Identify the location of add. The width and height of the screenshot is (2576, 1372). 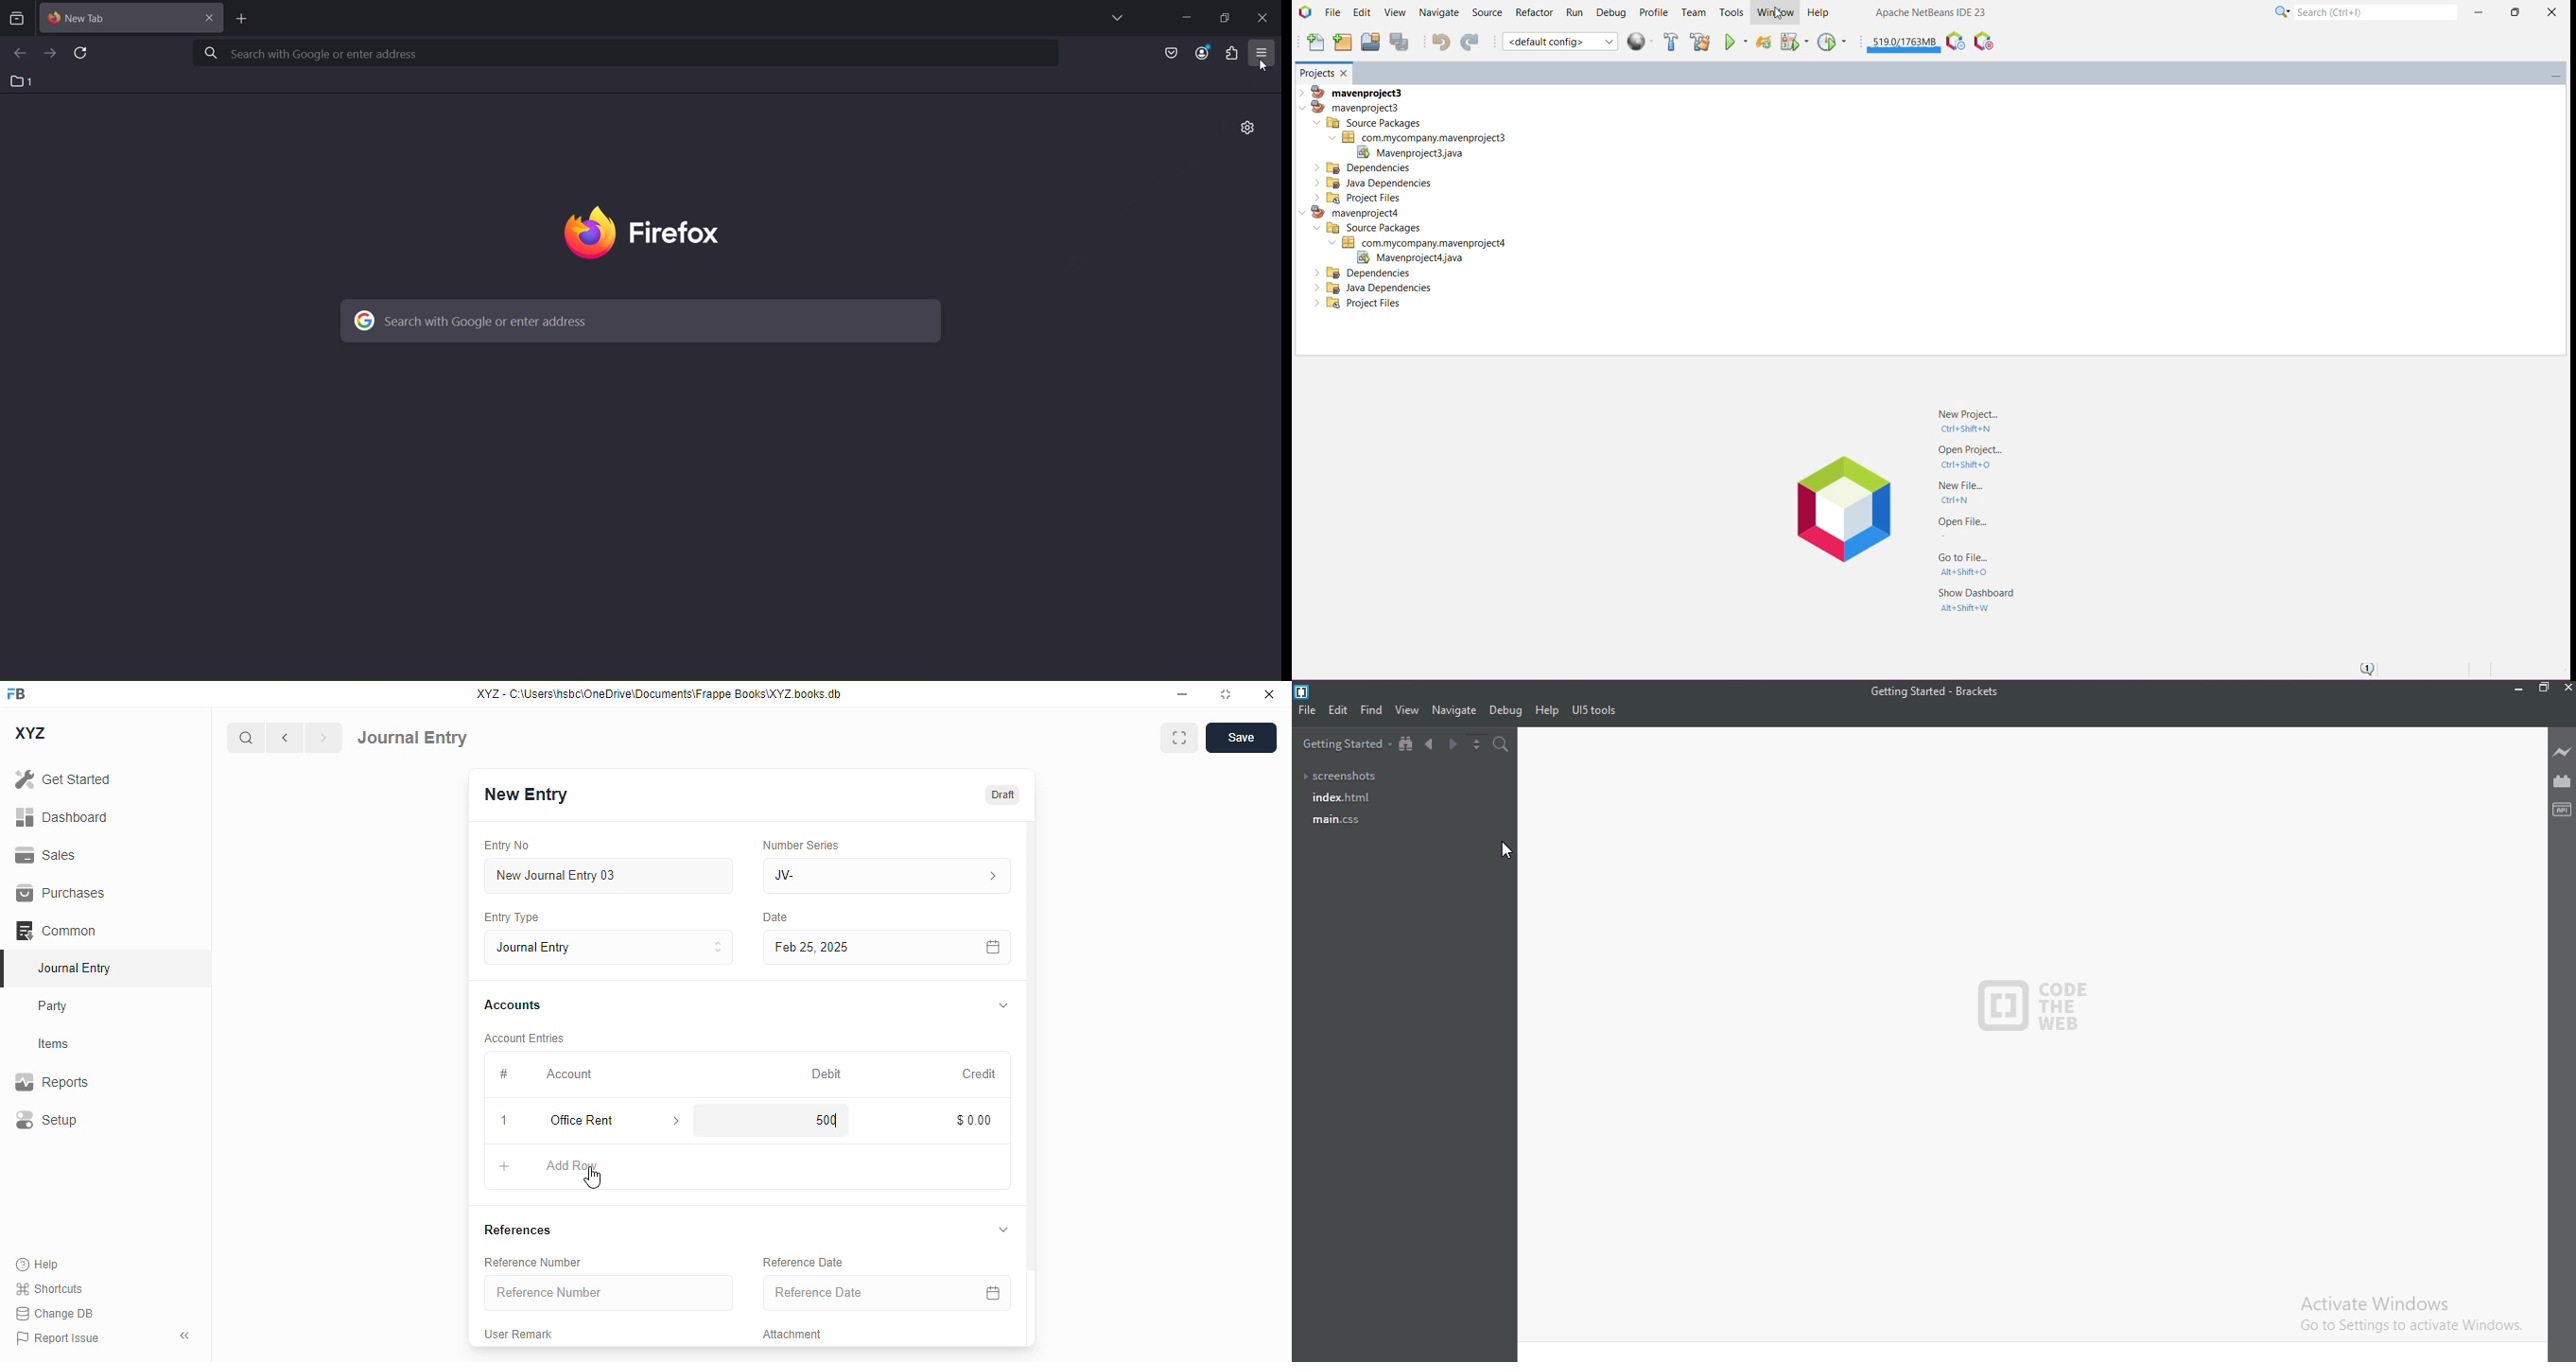
(505, 1165).